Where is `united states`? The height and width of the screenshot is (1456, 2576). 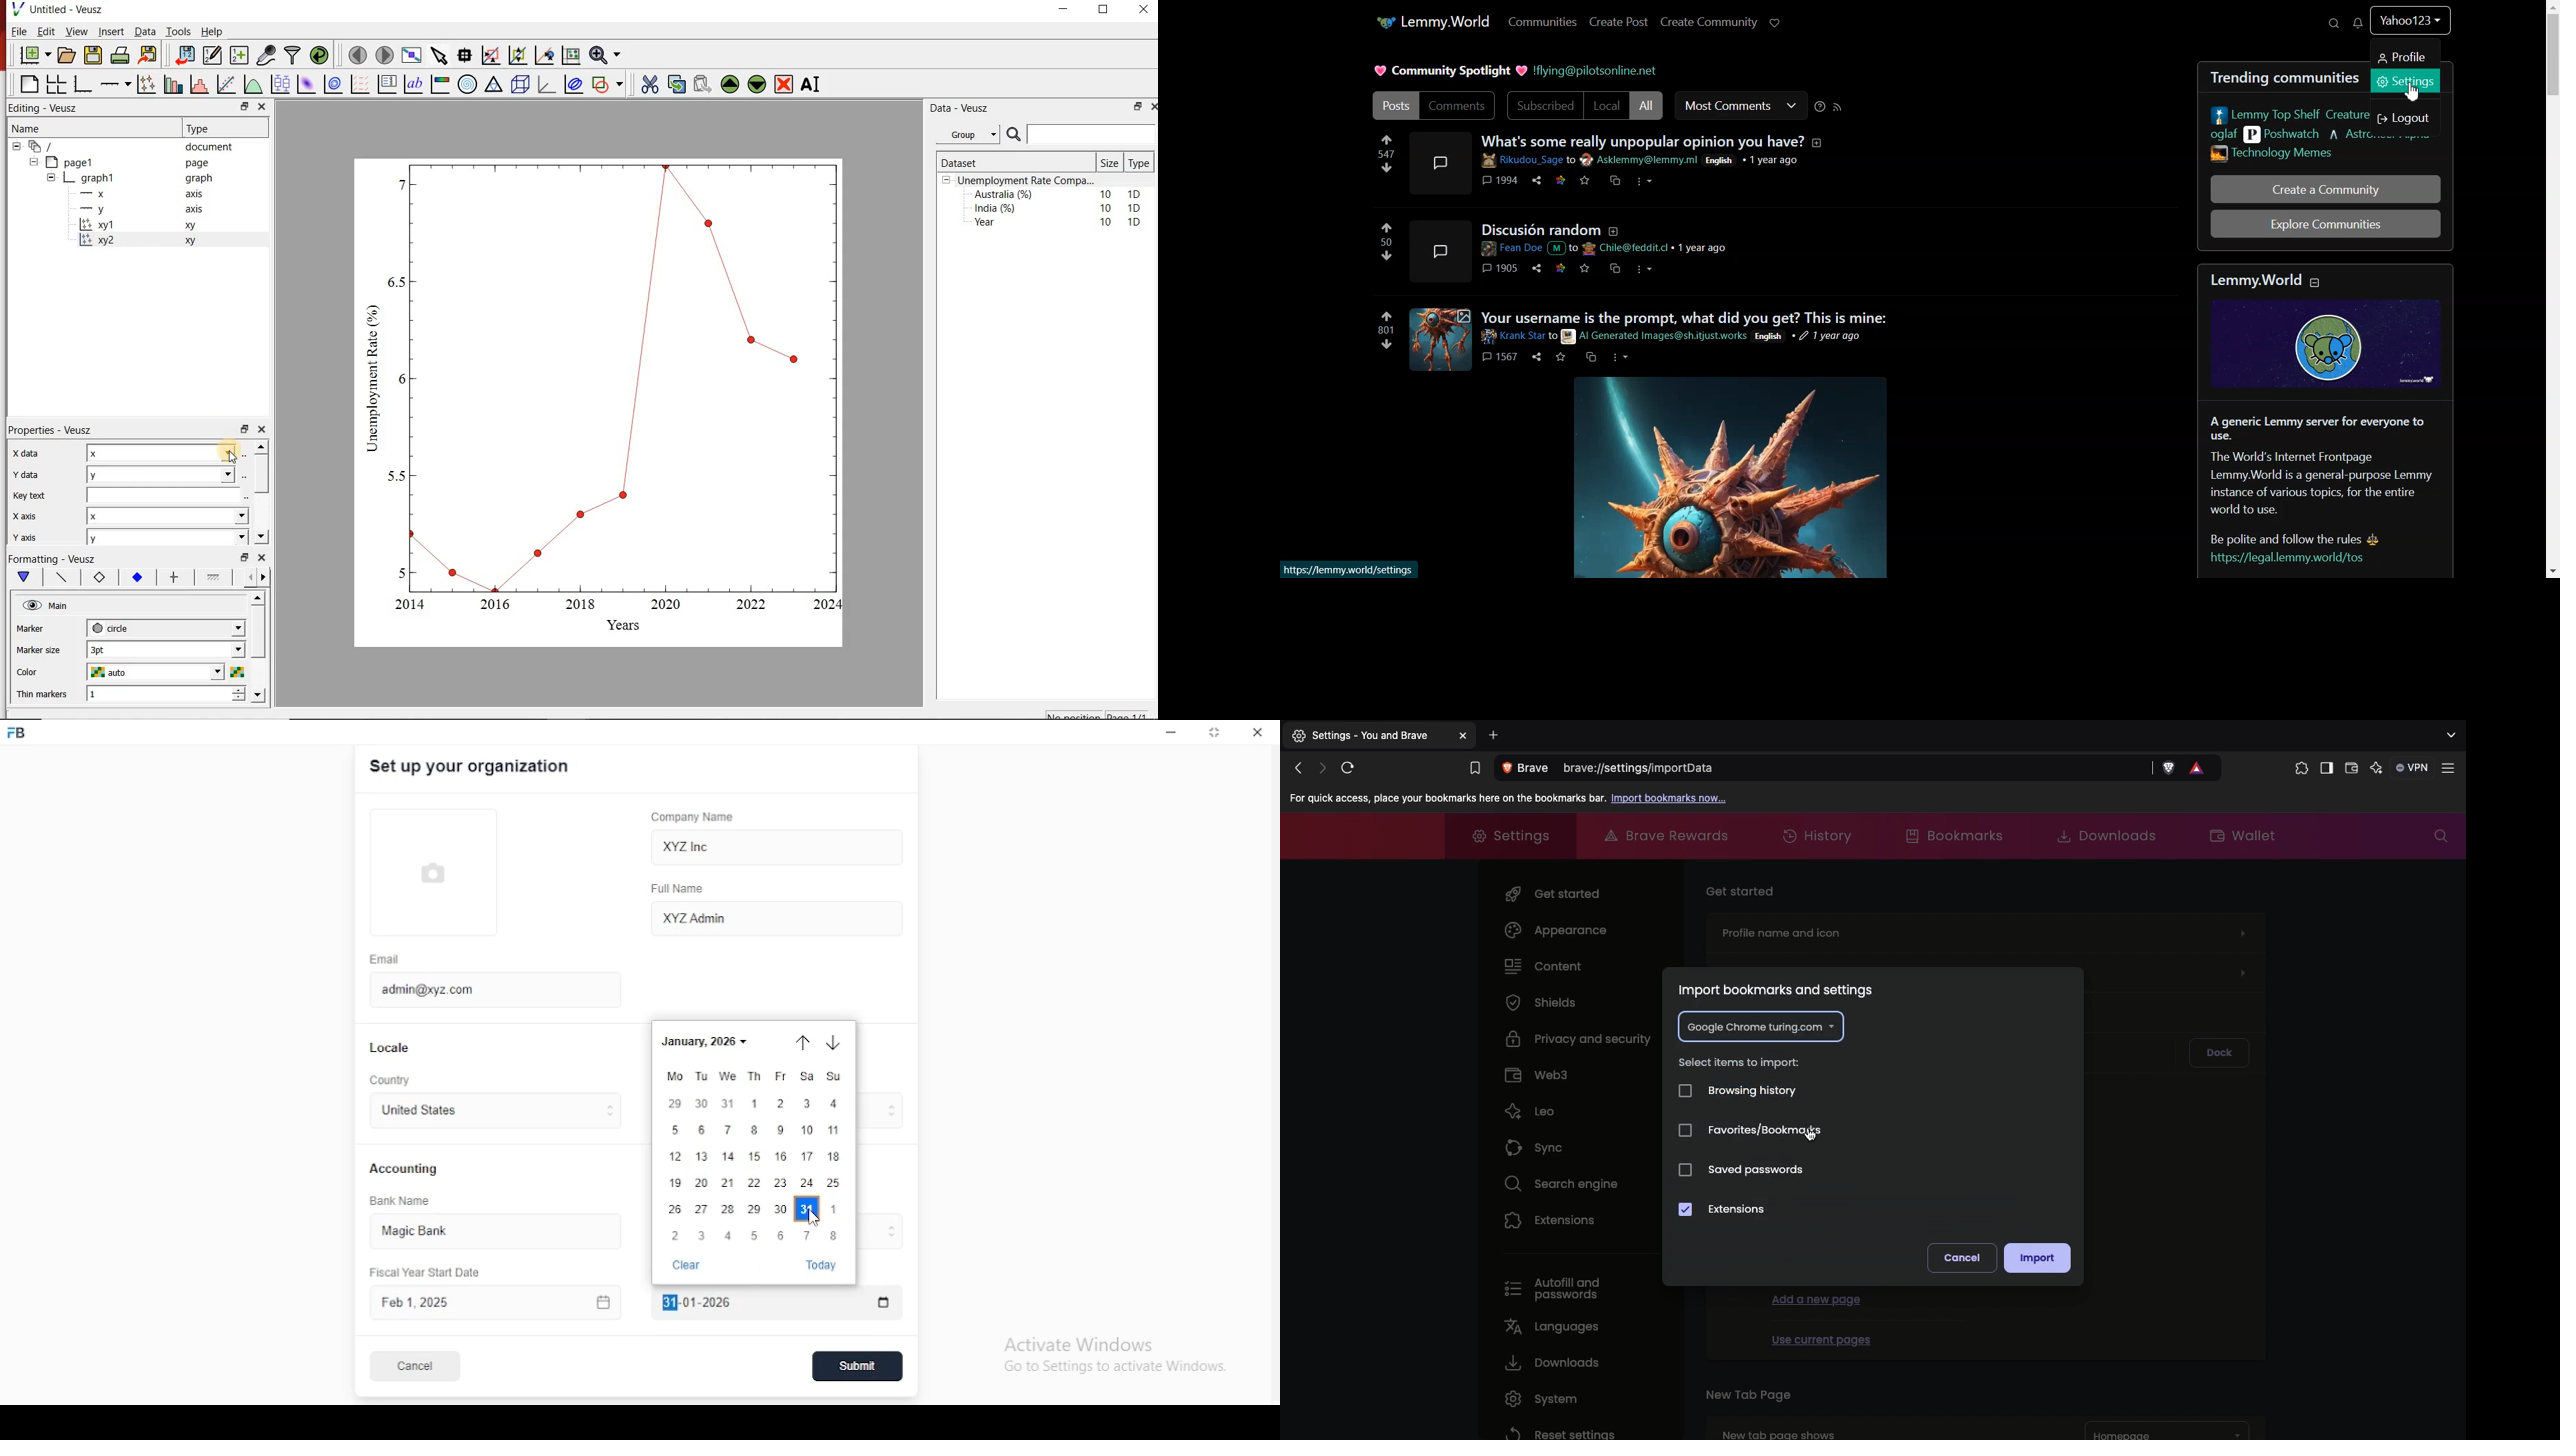 united states is located at coordinates (418, 1112).